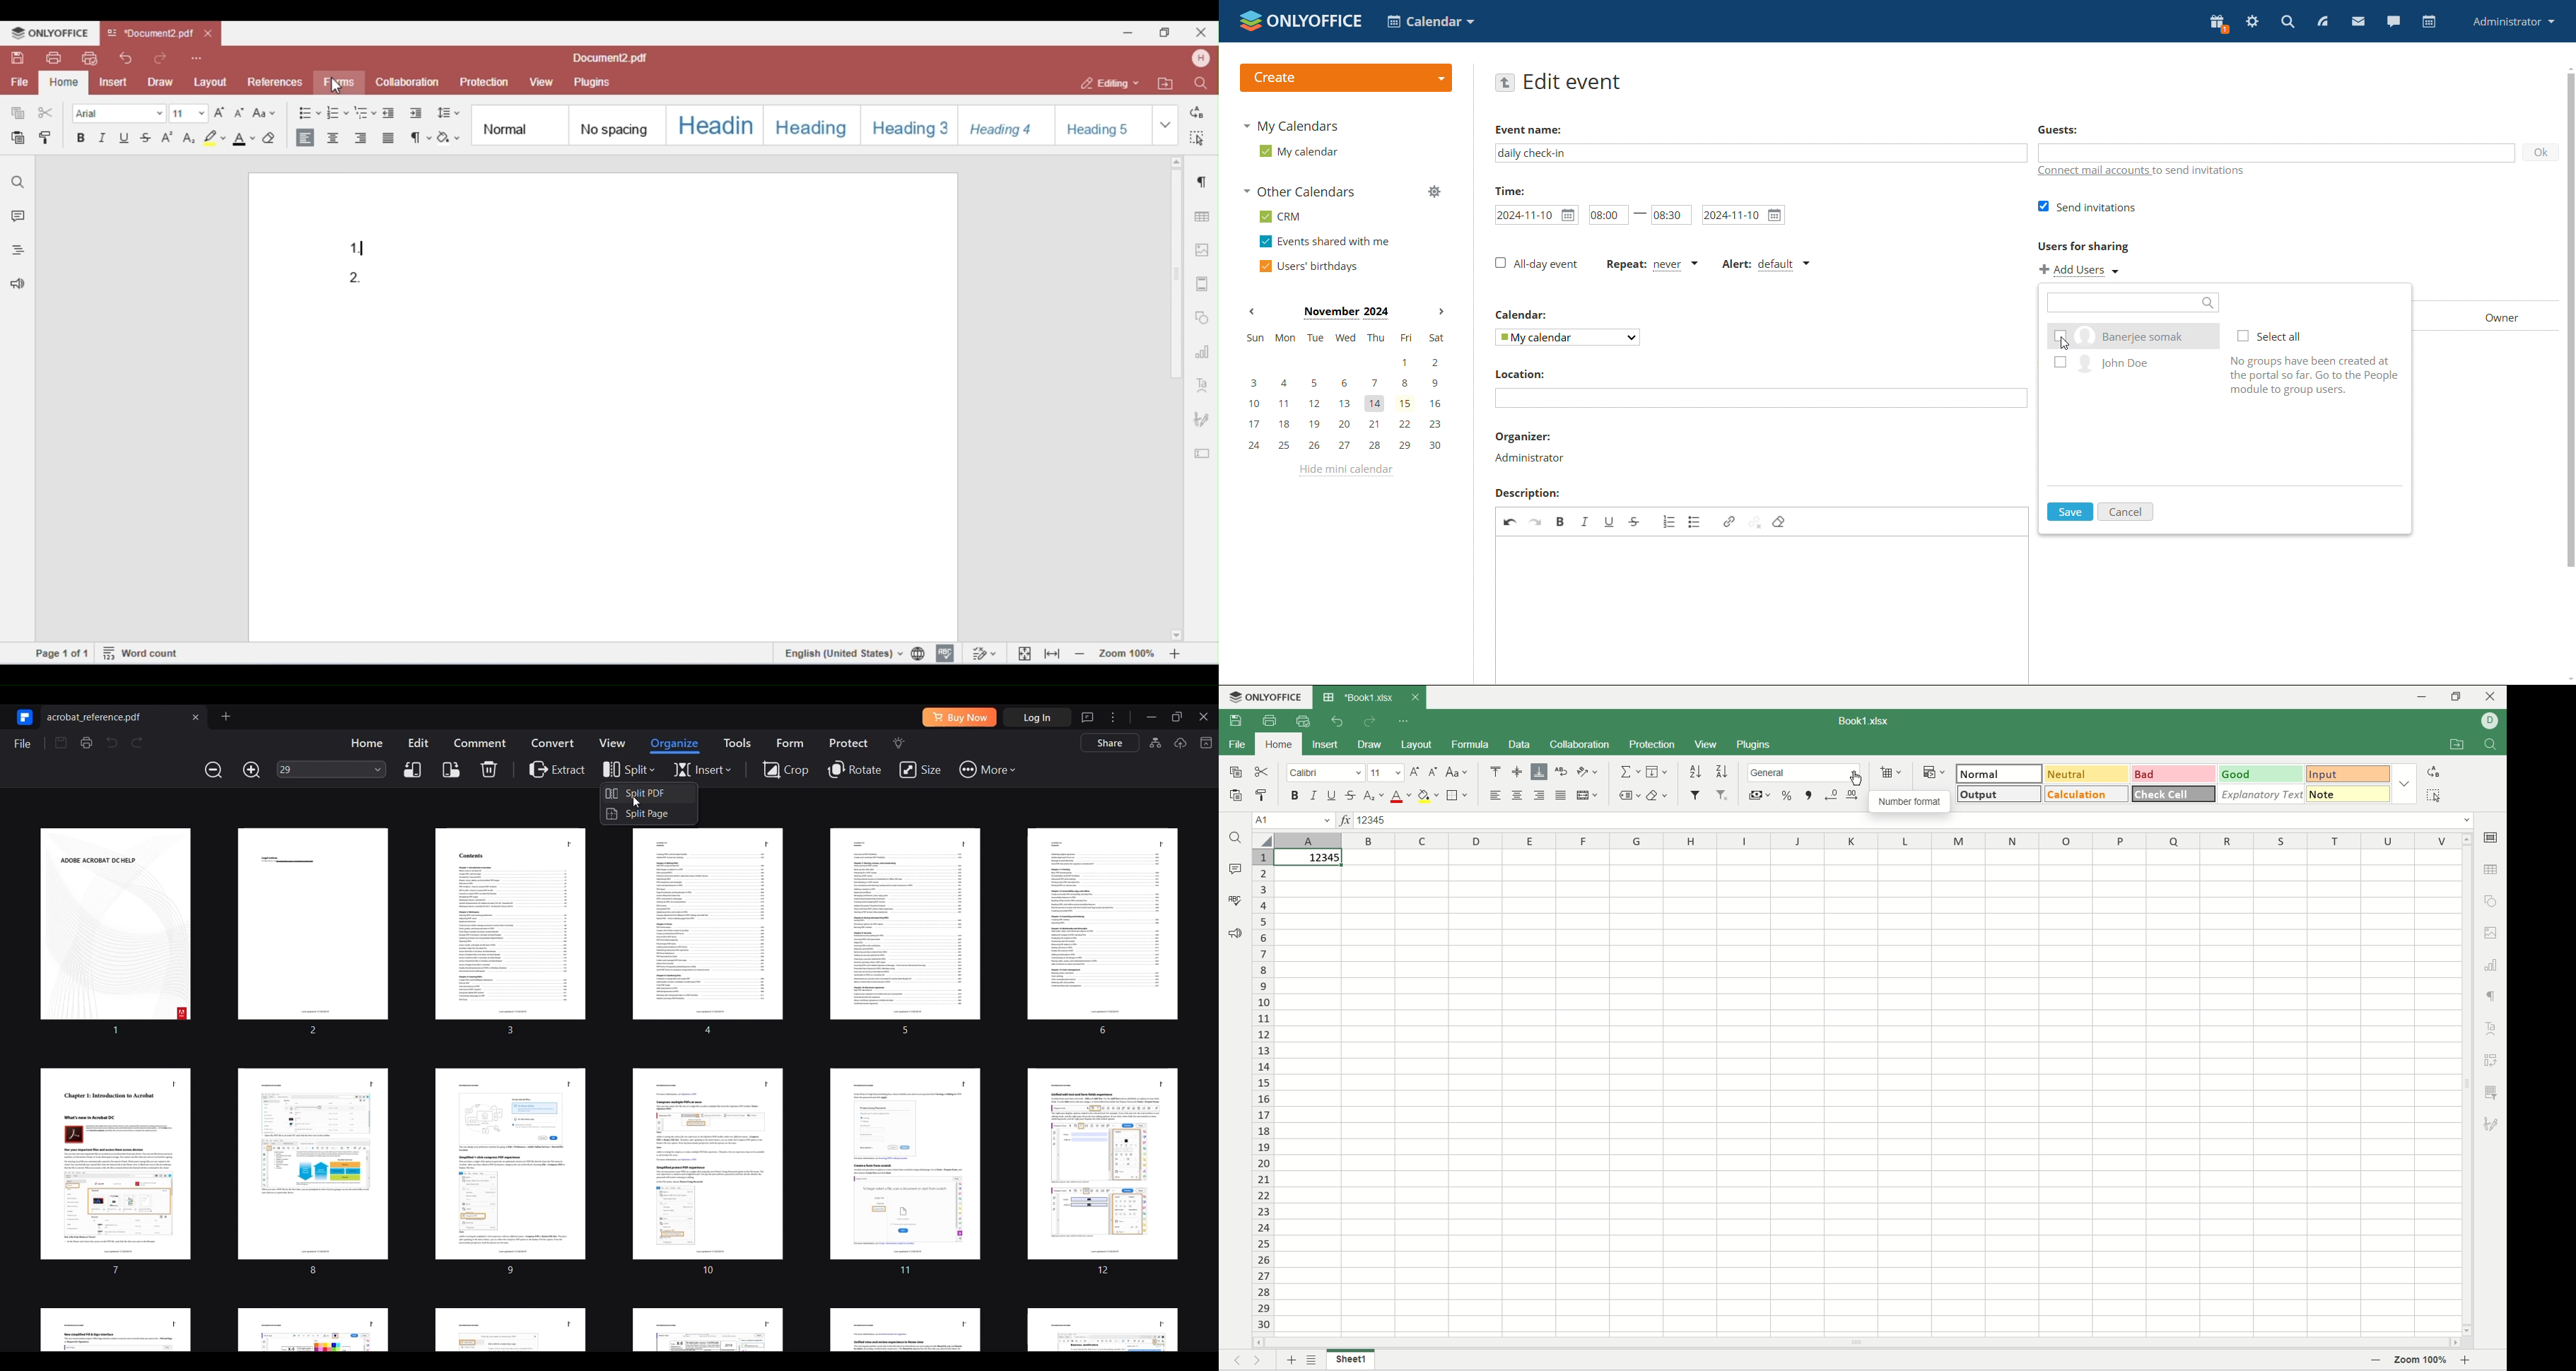 This screenshot has height=1372, width=2576. What do you see at coordinates (1709, 744) in the screenshot?
I see `view` at bounding box center [1709, 744].